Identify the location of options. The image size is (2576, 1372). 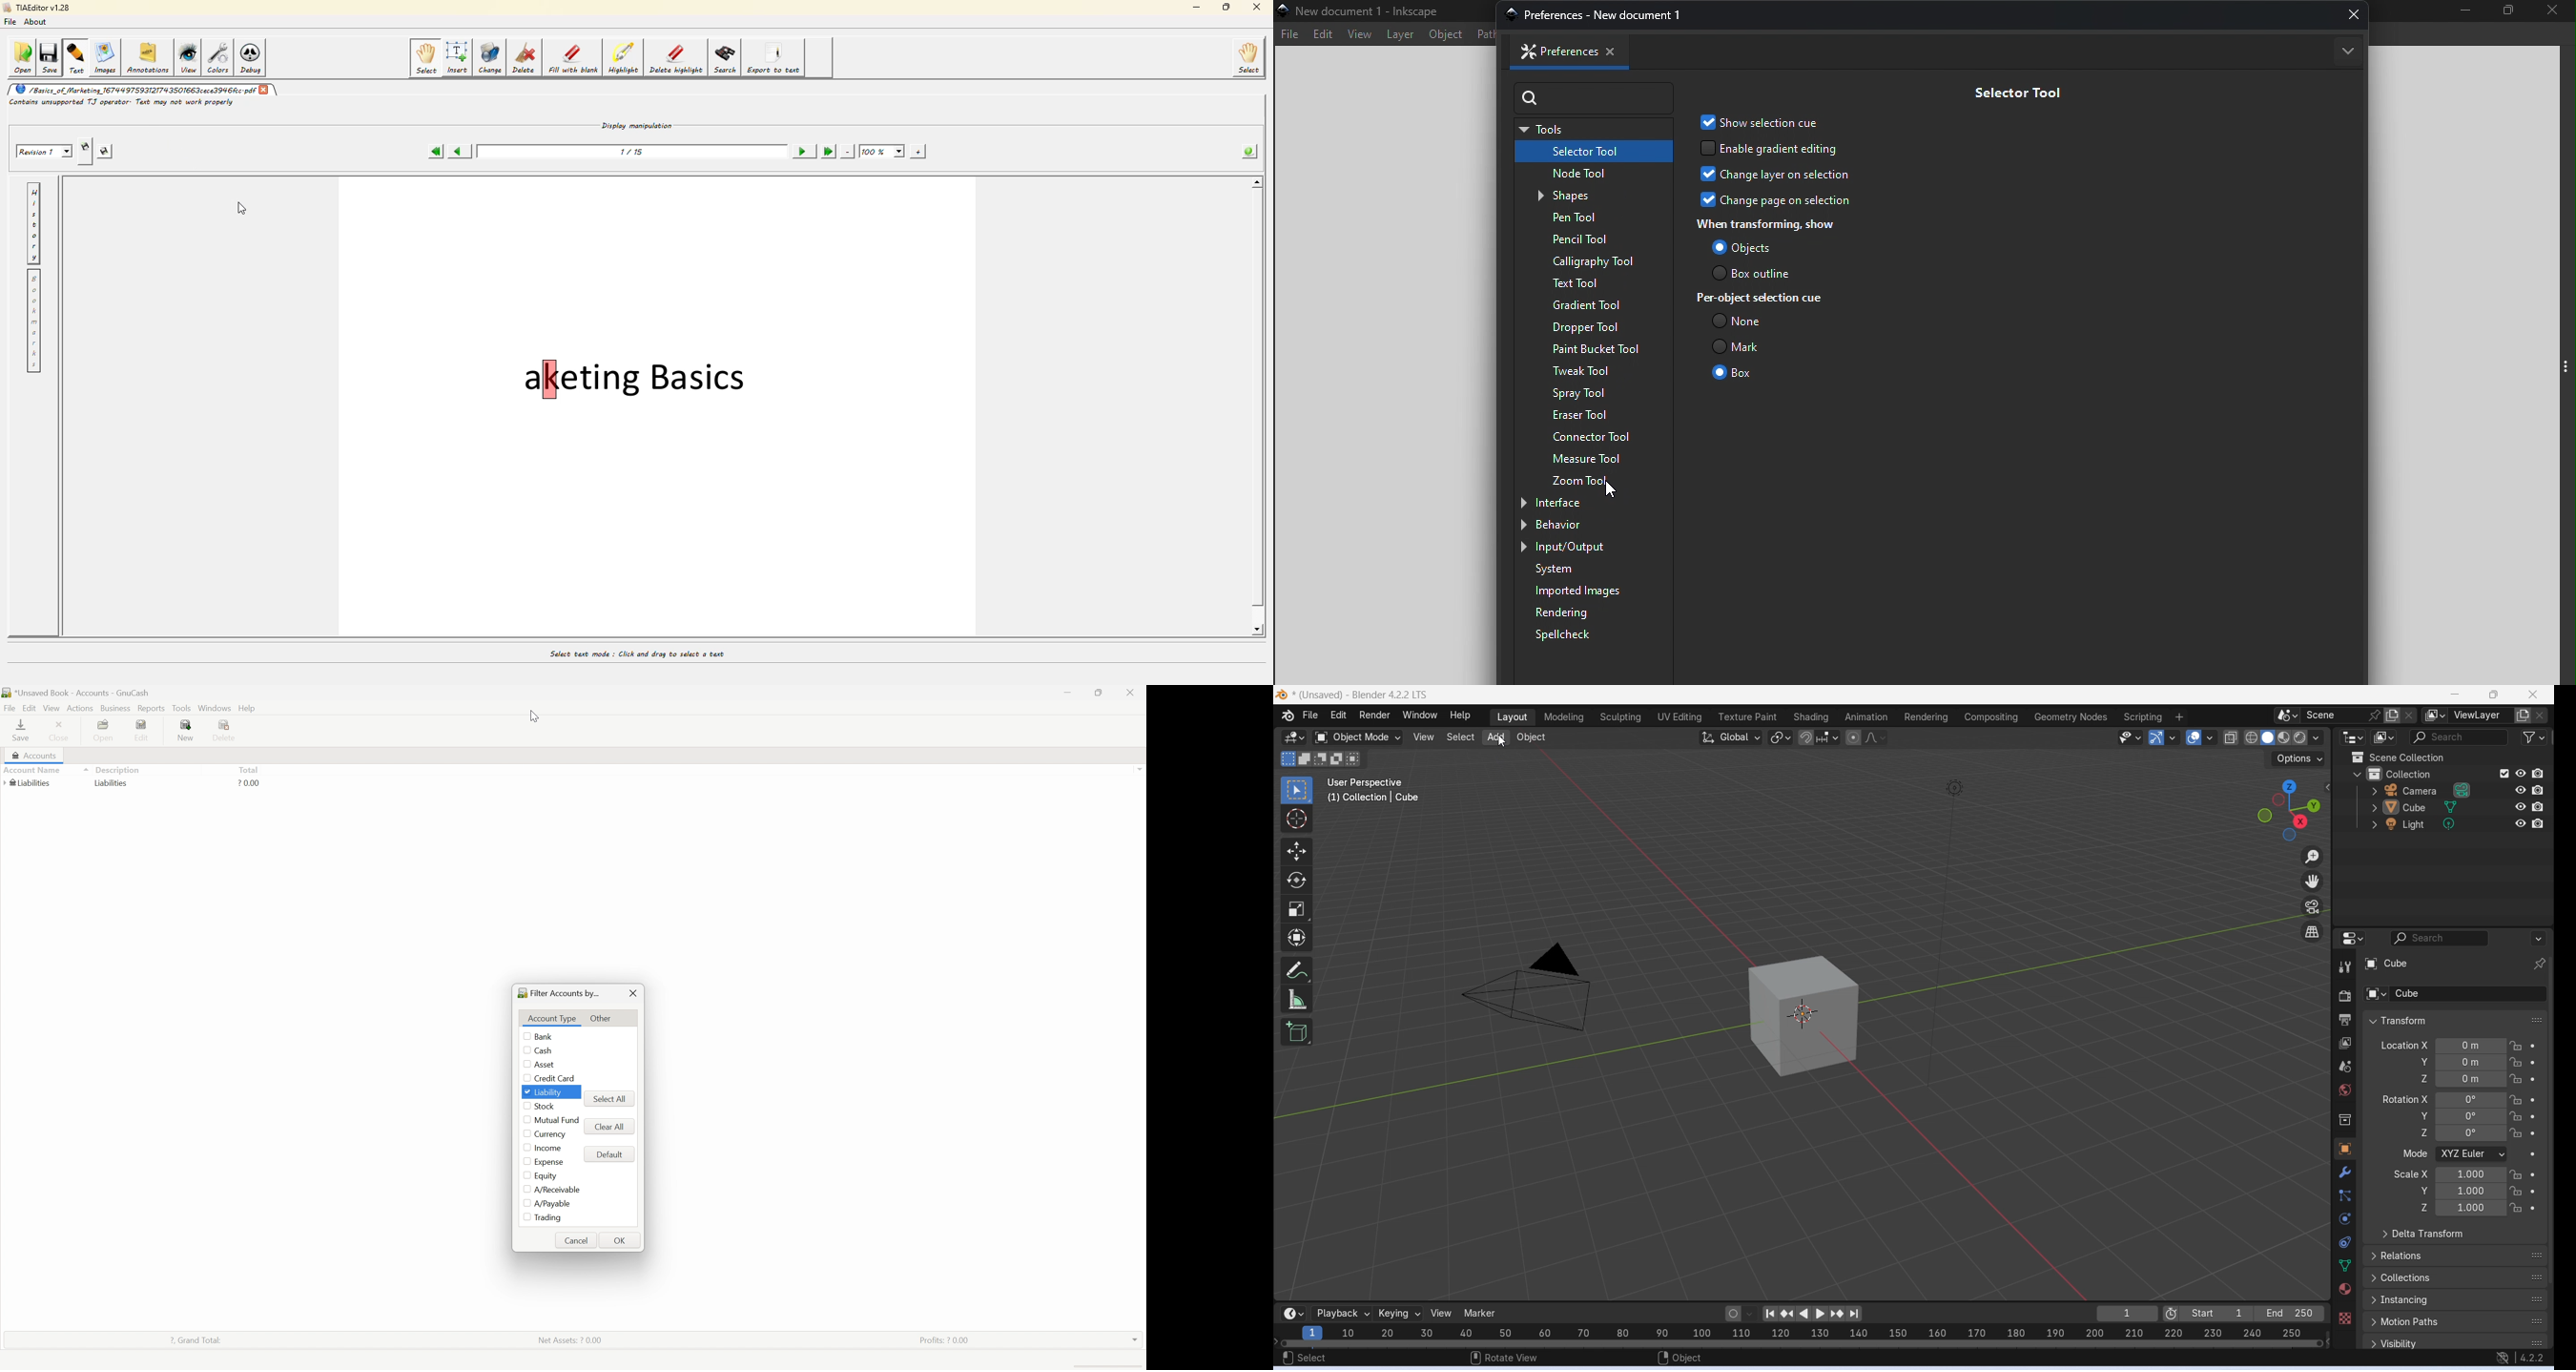
(2538, 938).